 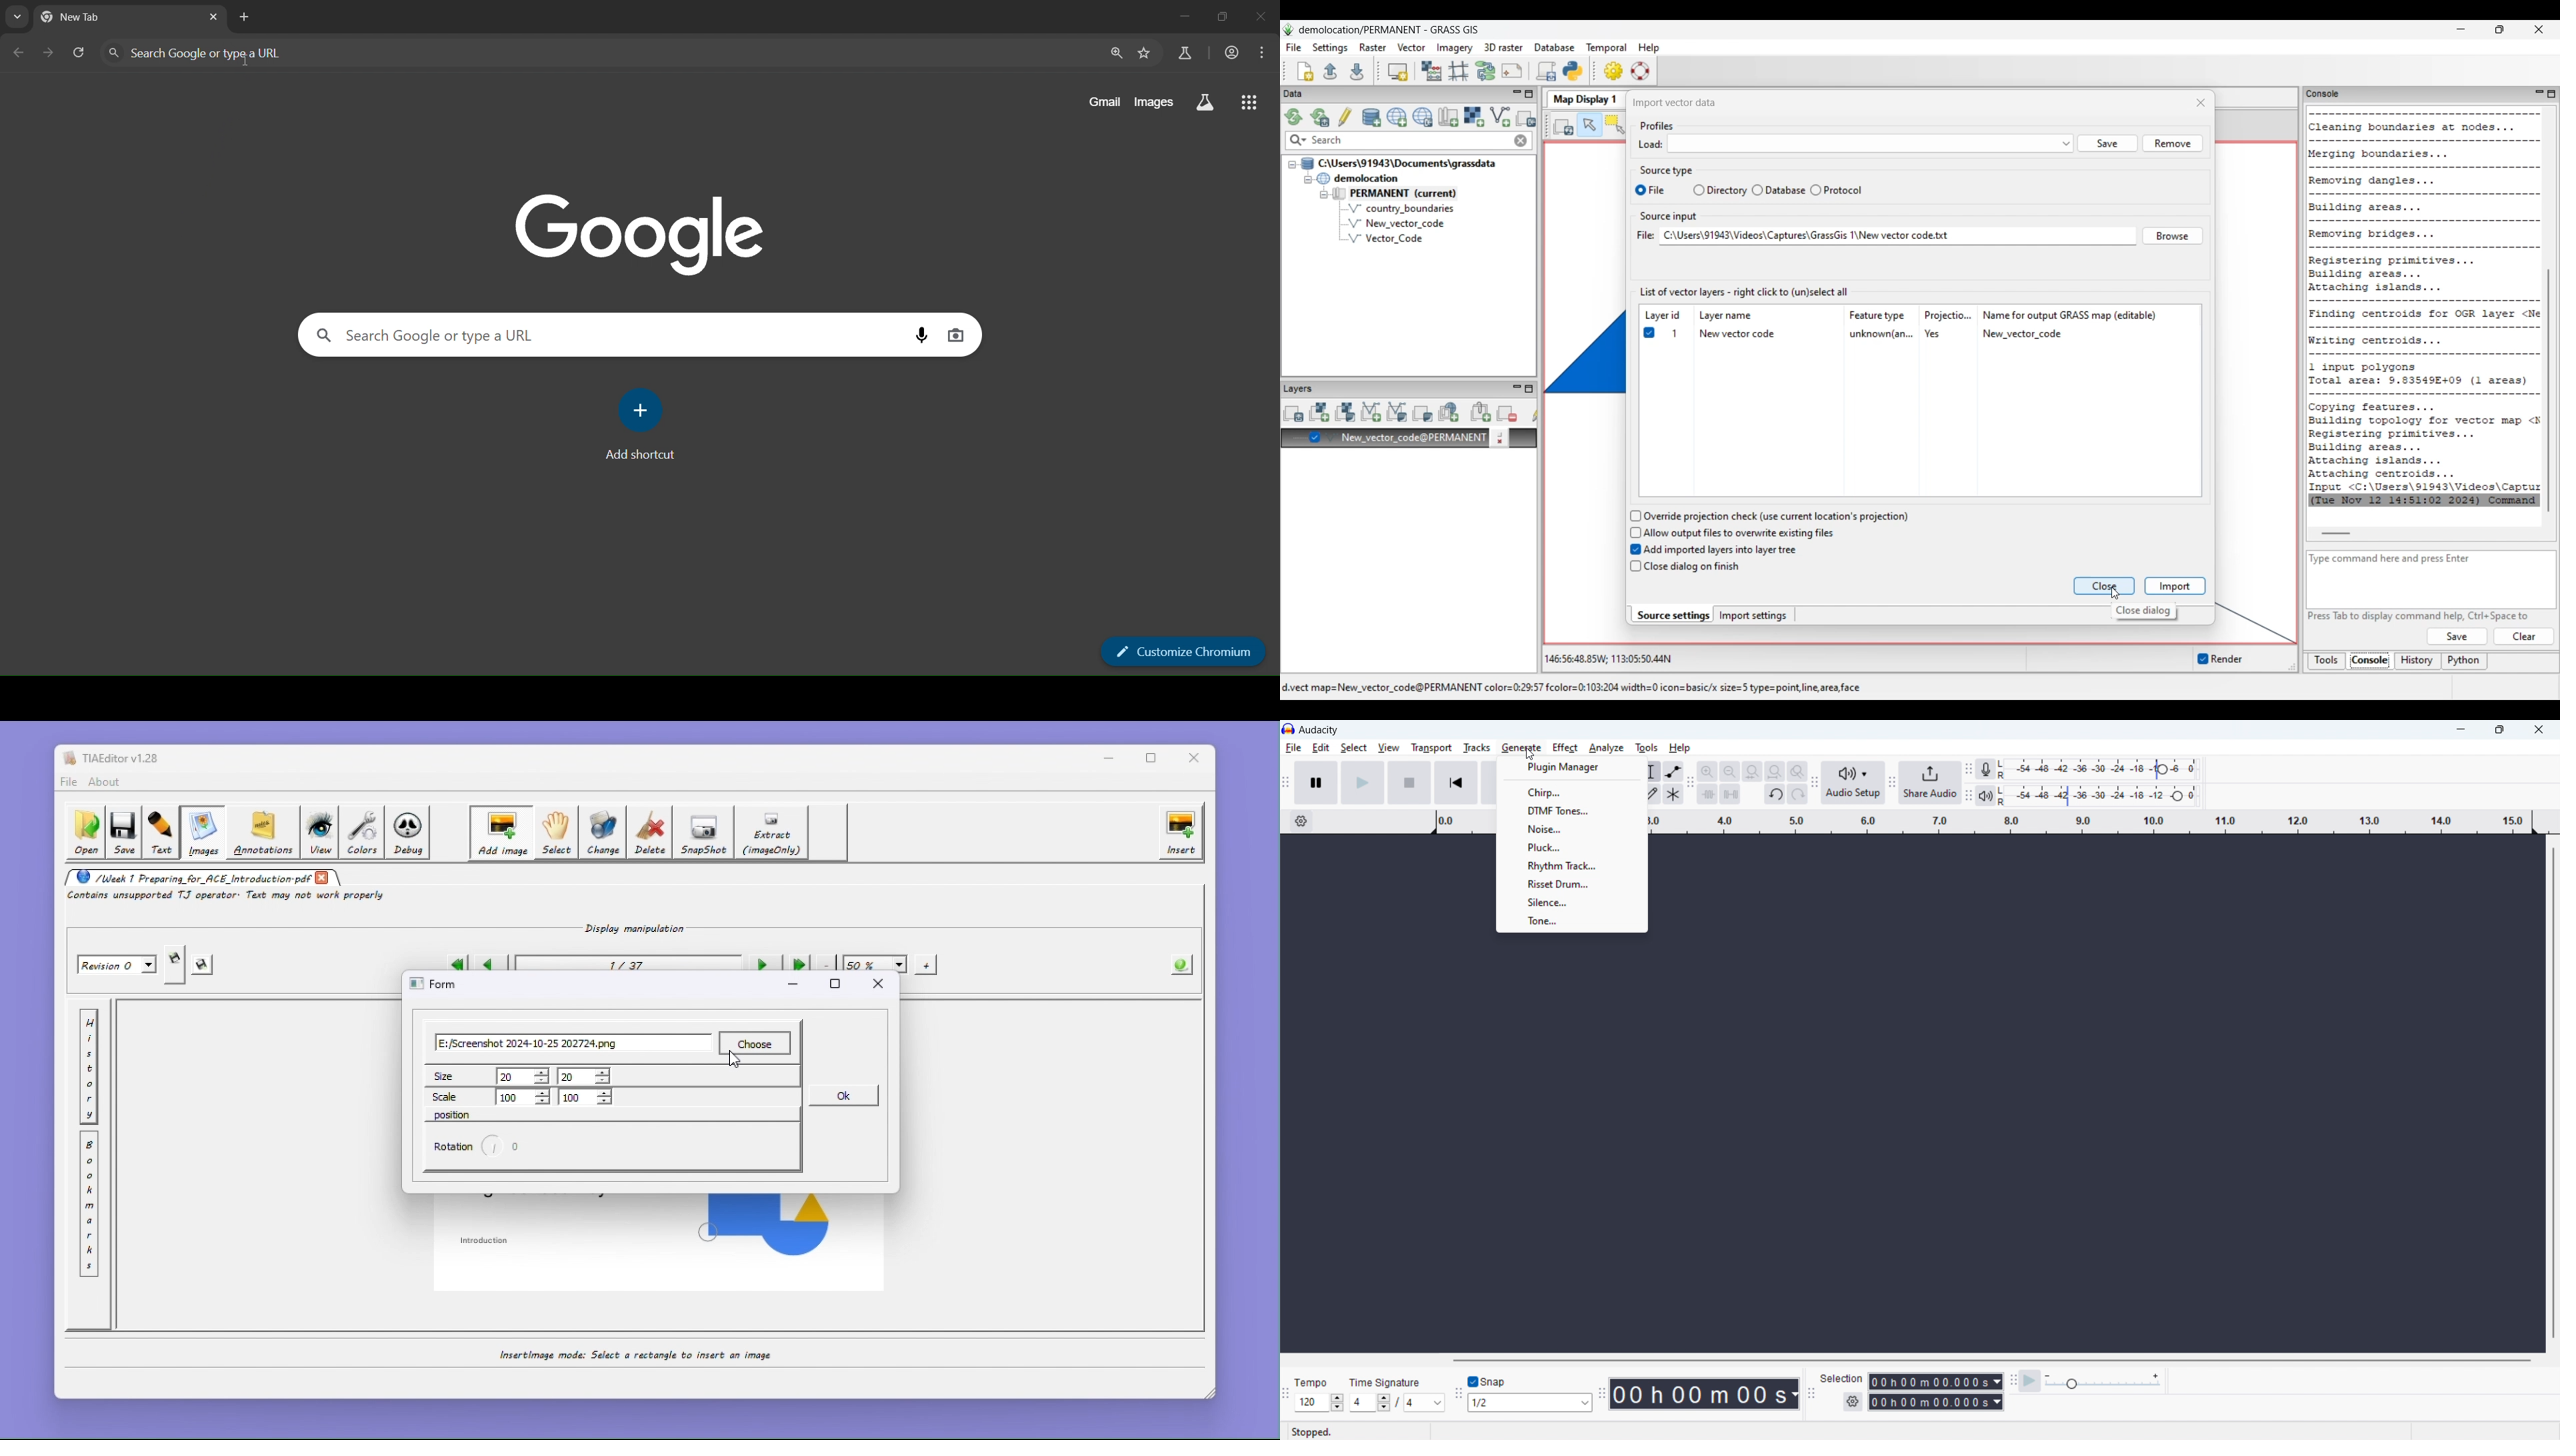 I want to click on transport, so click(x=1431, y=747).